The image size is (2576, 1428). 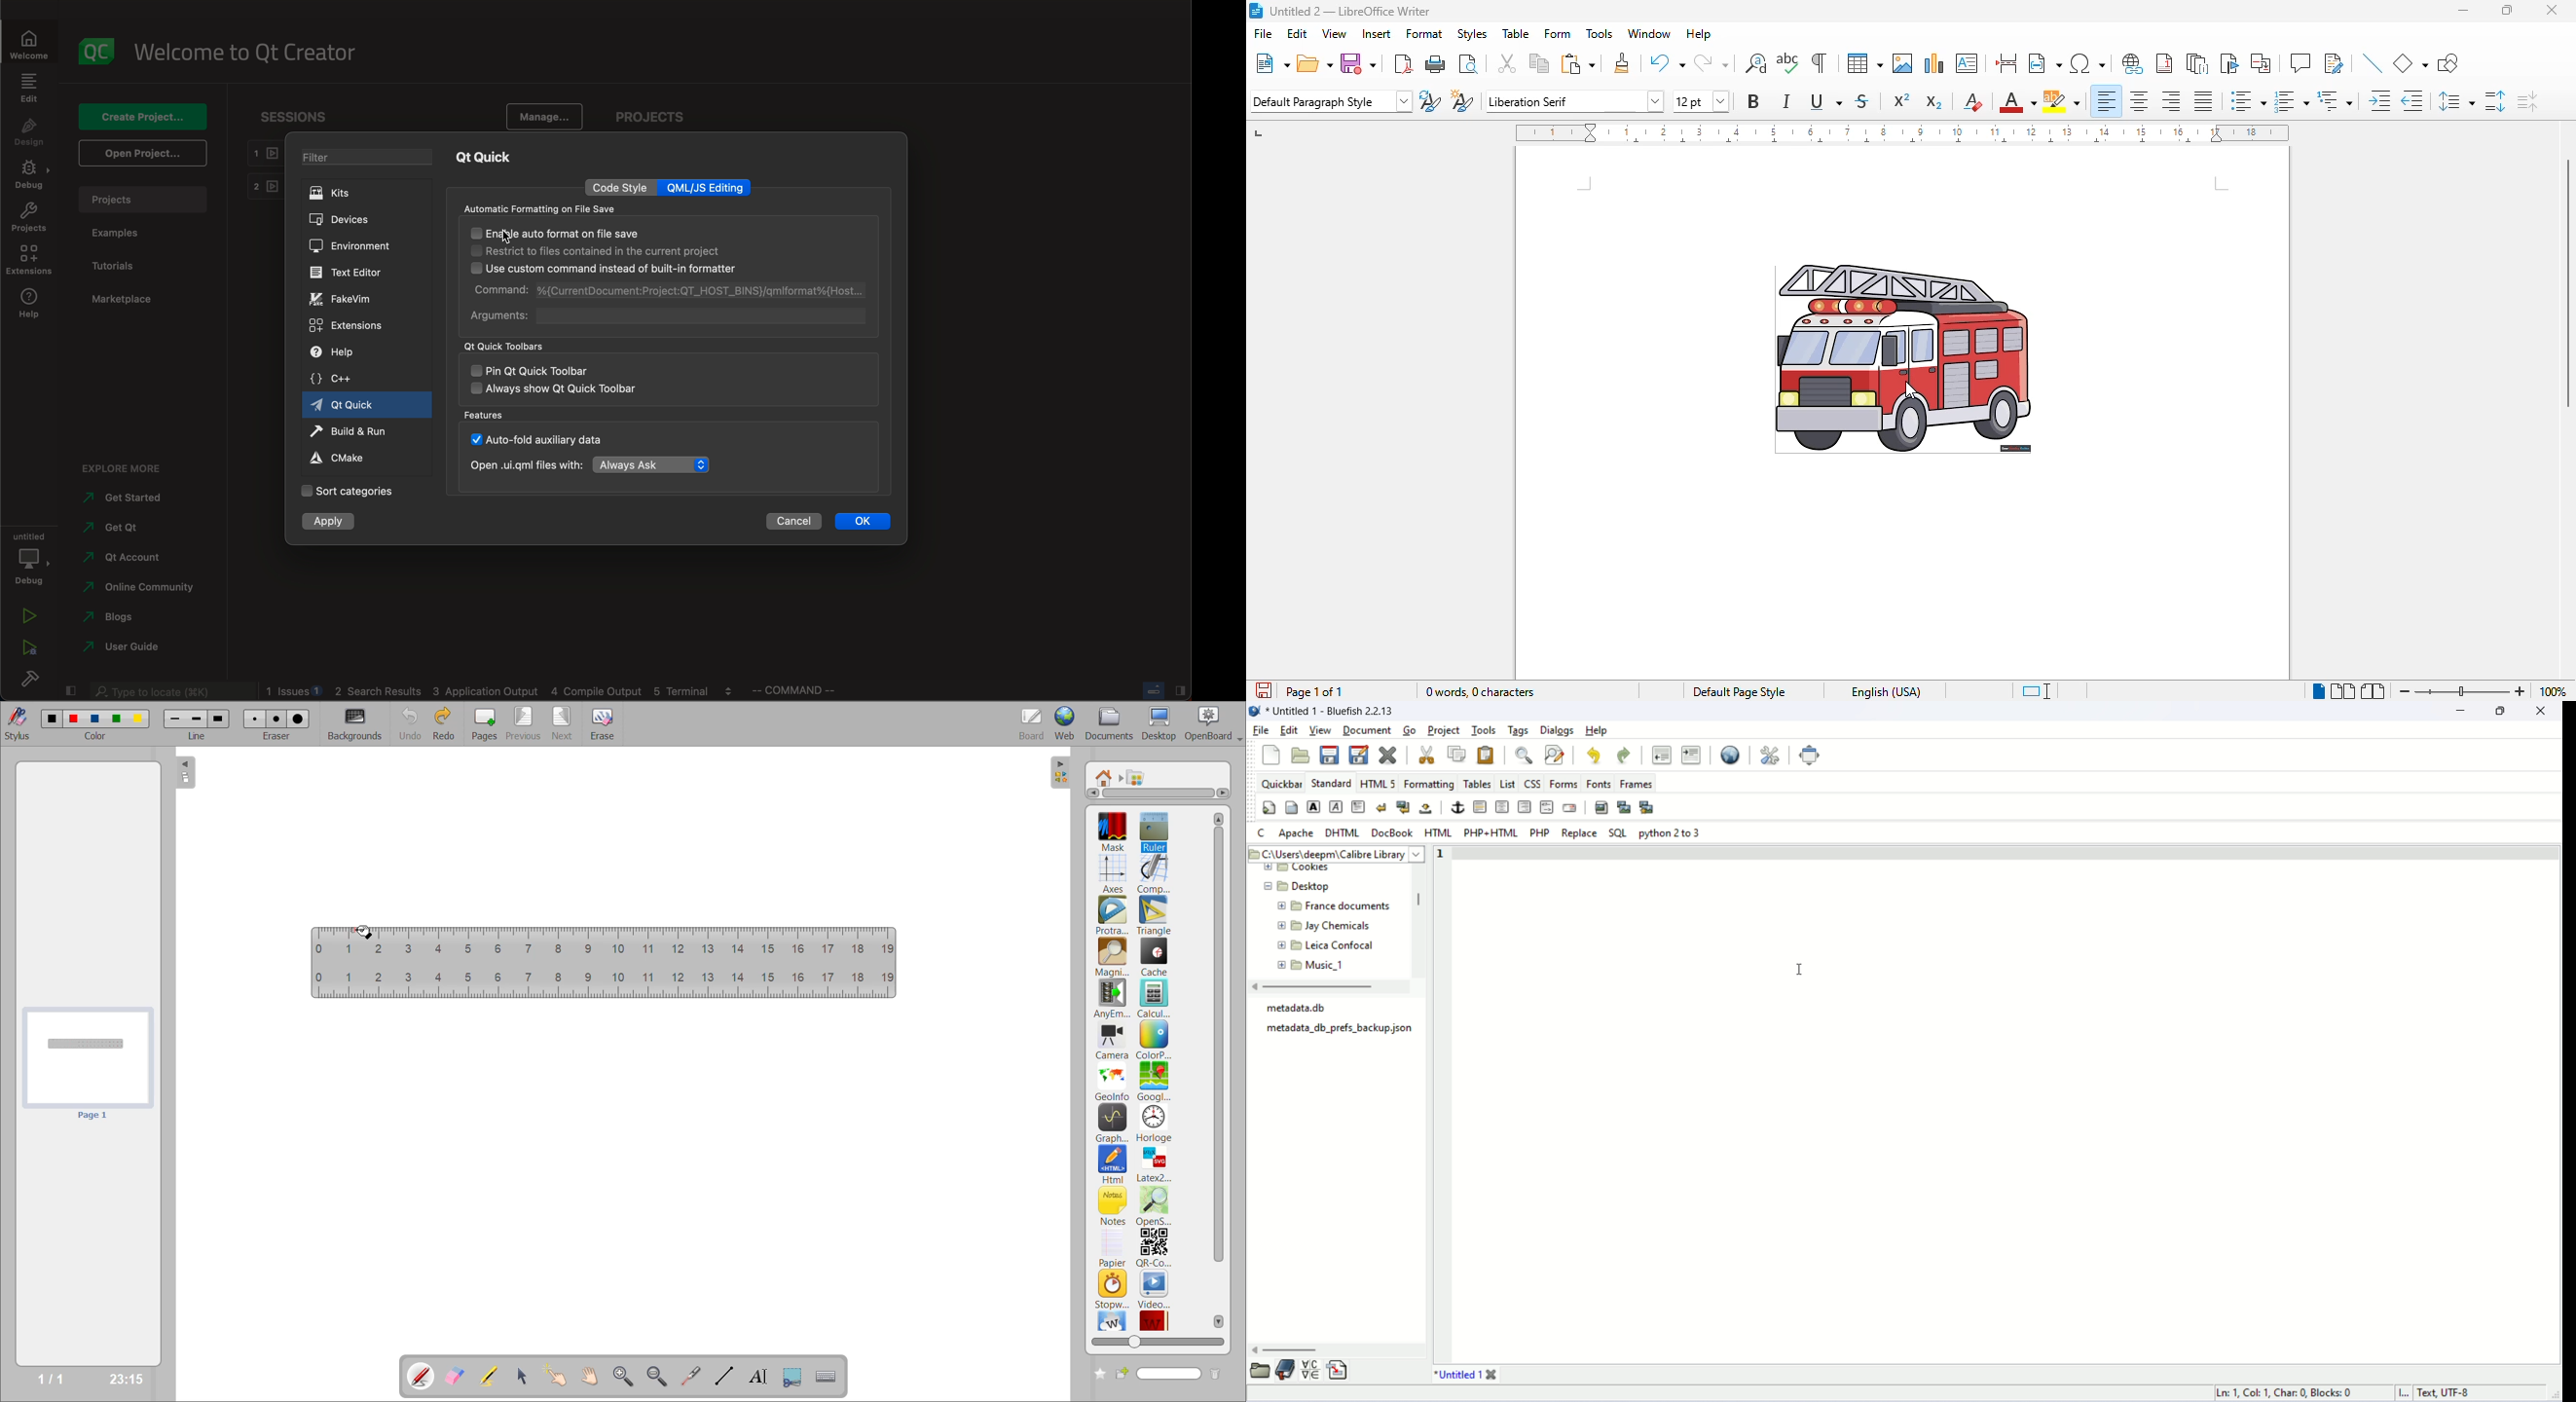 What do you see at coordinates (2464, 10) in the screenshot?
I see `minimize` at bounding box center [2464, 10].